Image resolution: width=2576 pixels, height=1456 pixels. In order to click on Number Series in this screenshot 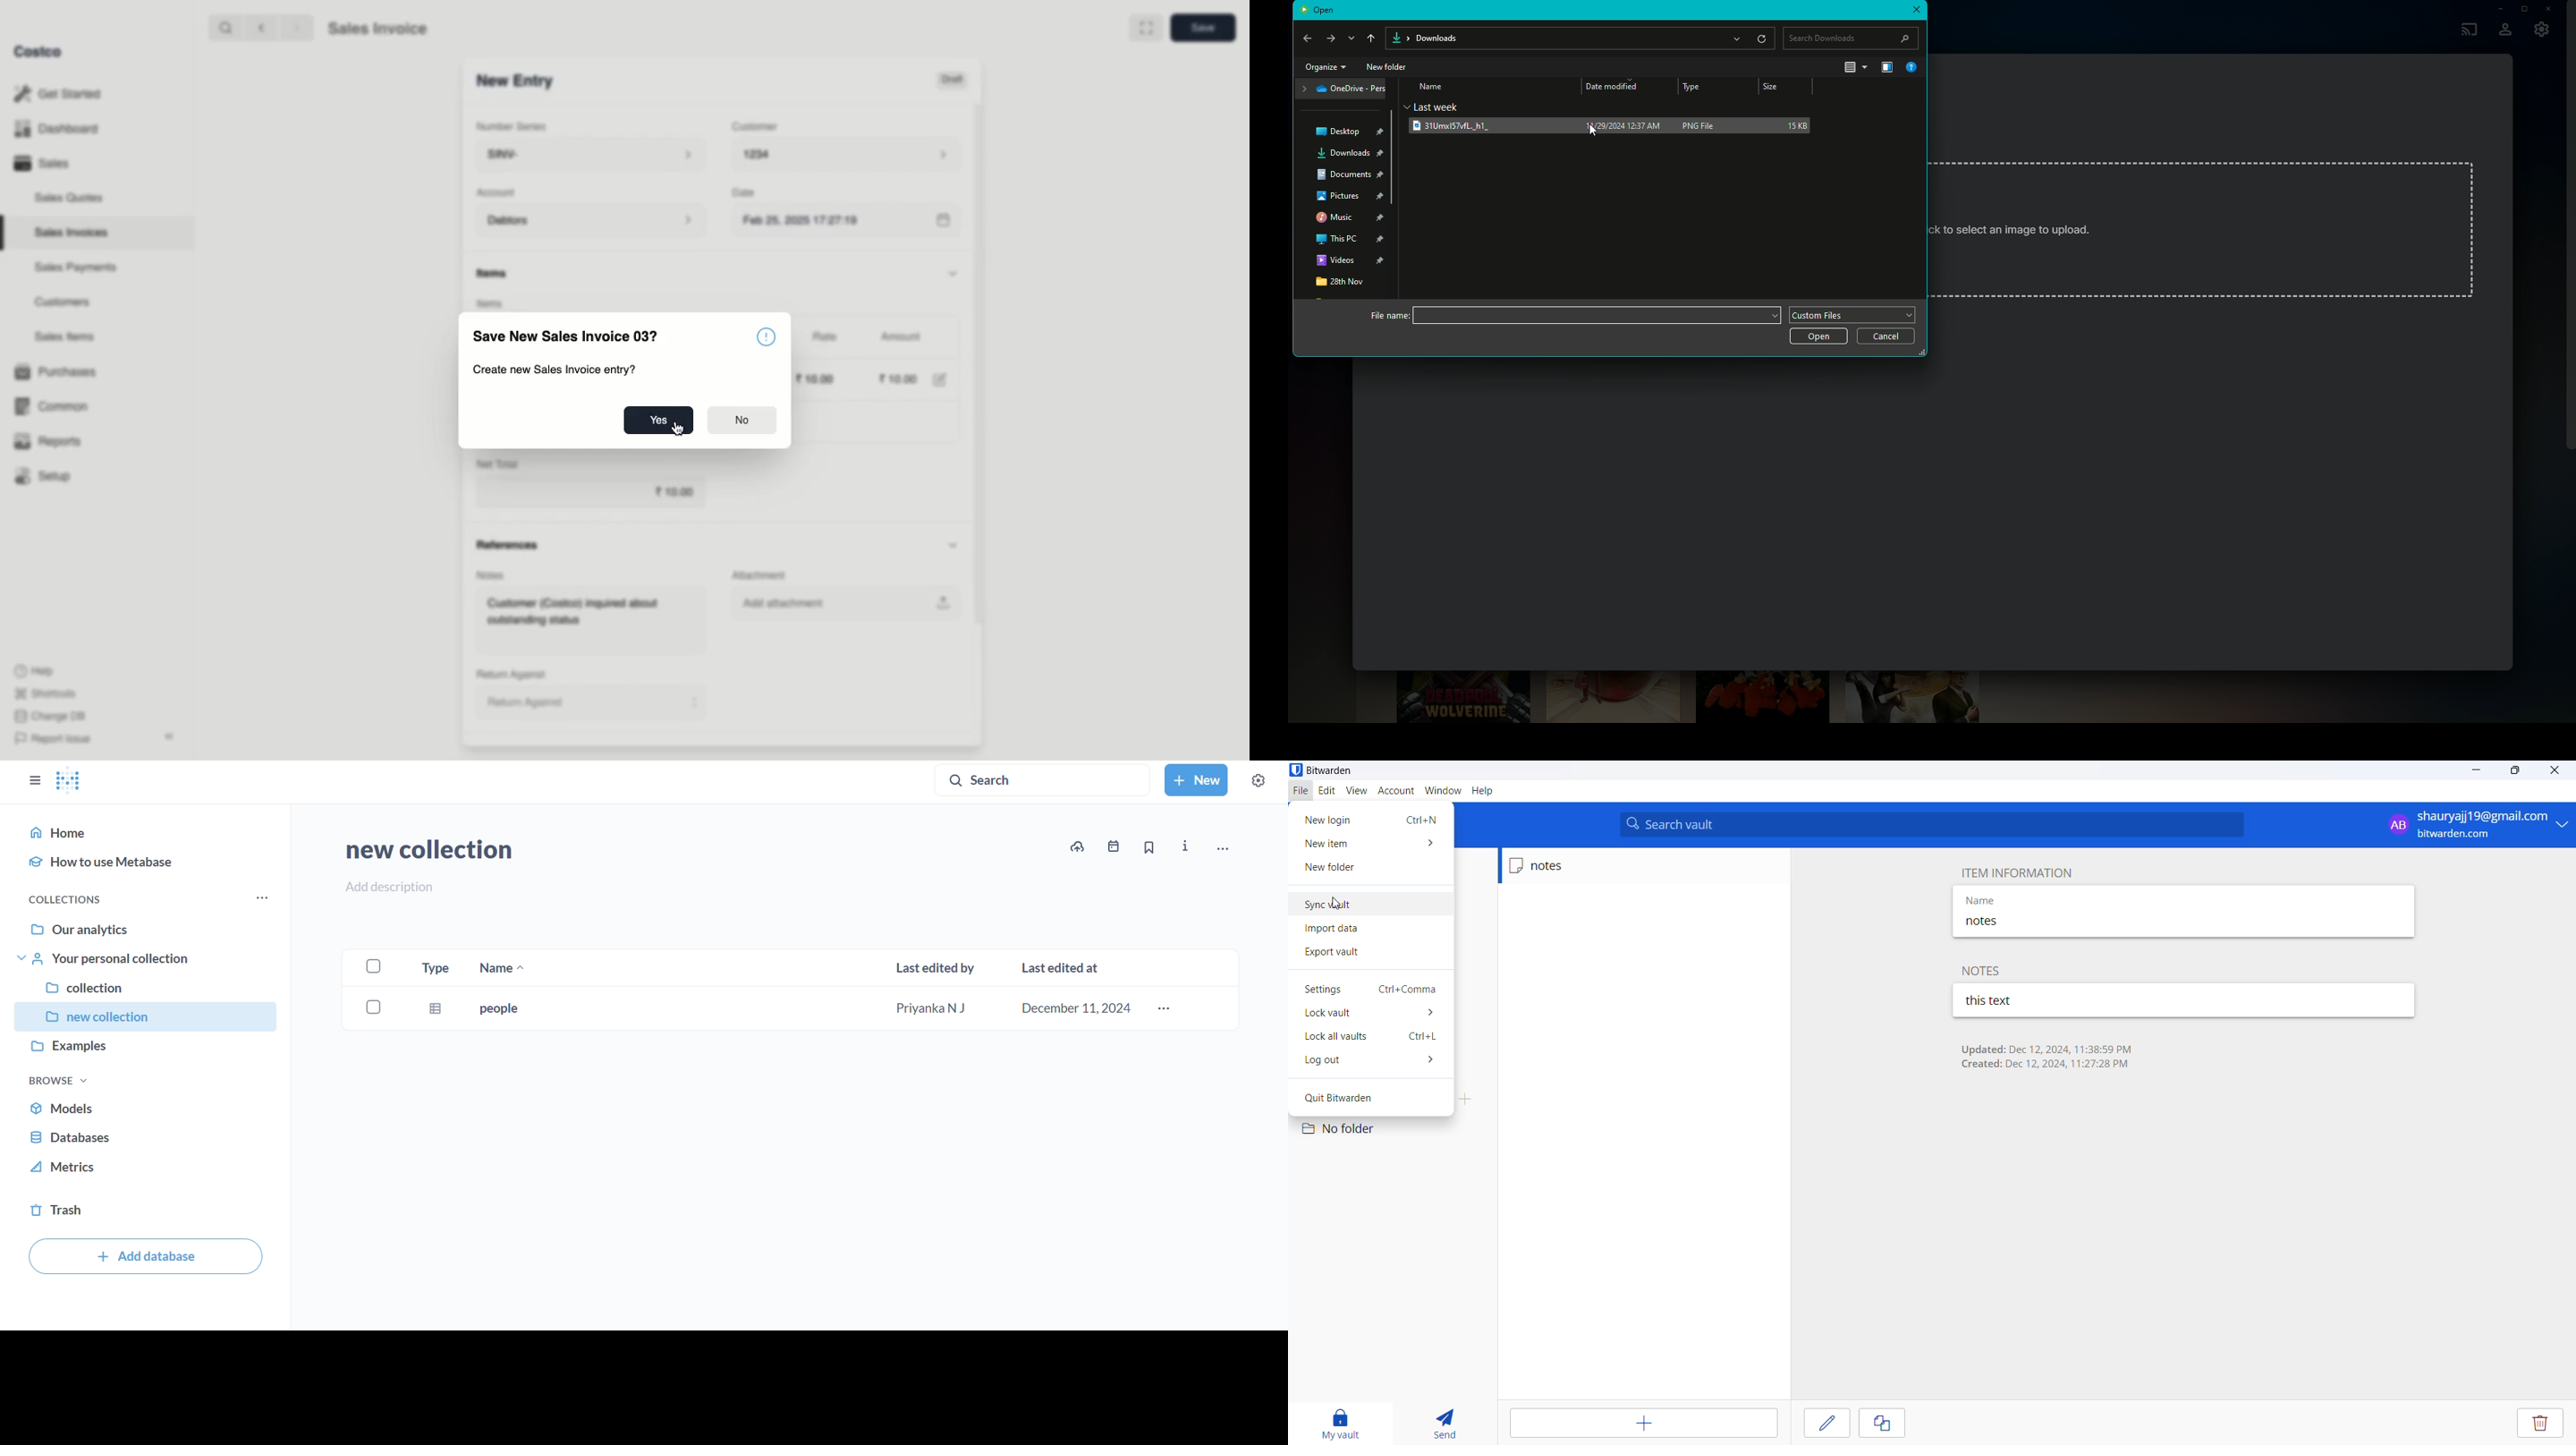, I will do `click(512, 126)`.